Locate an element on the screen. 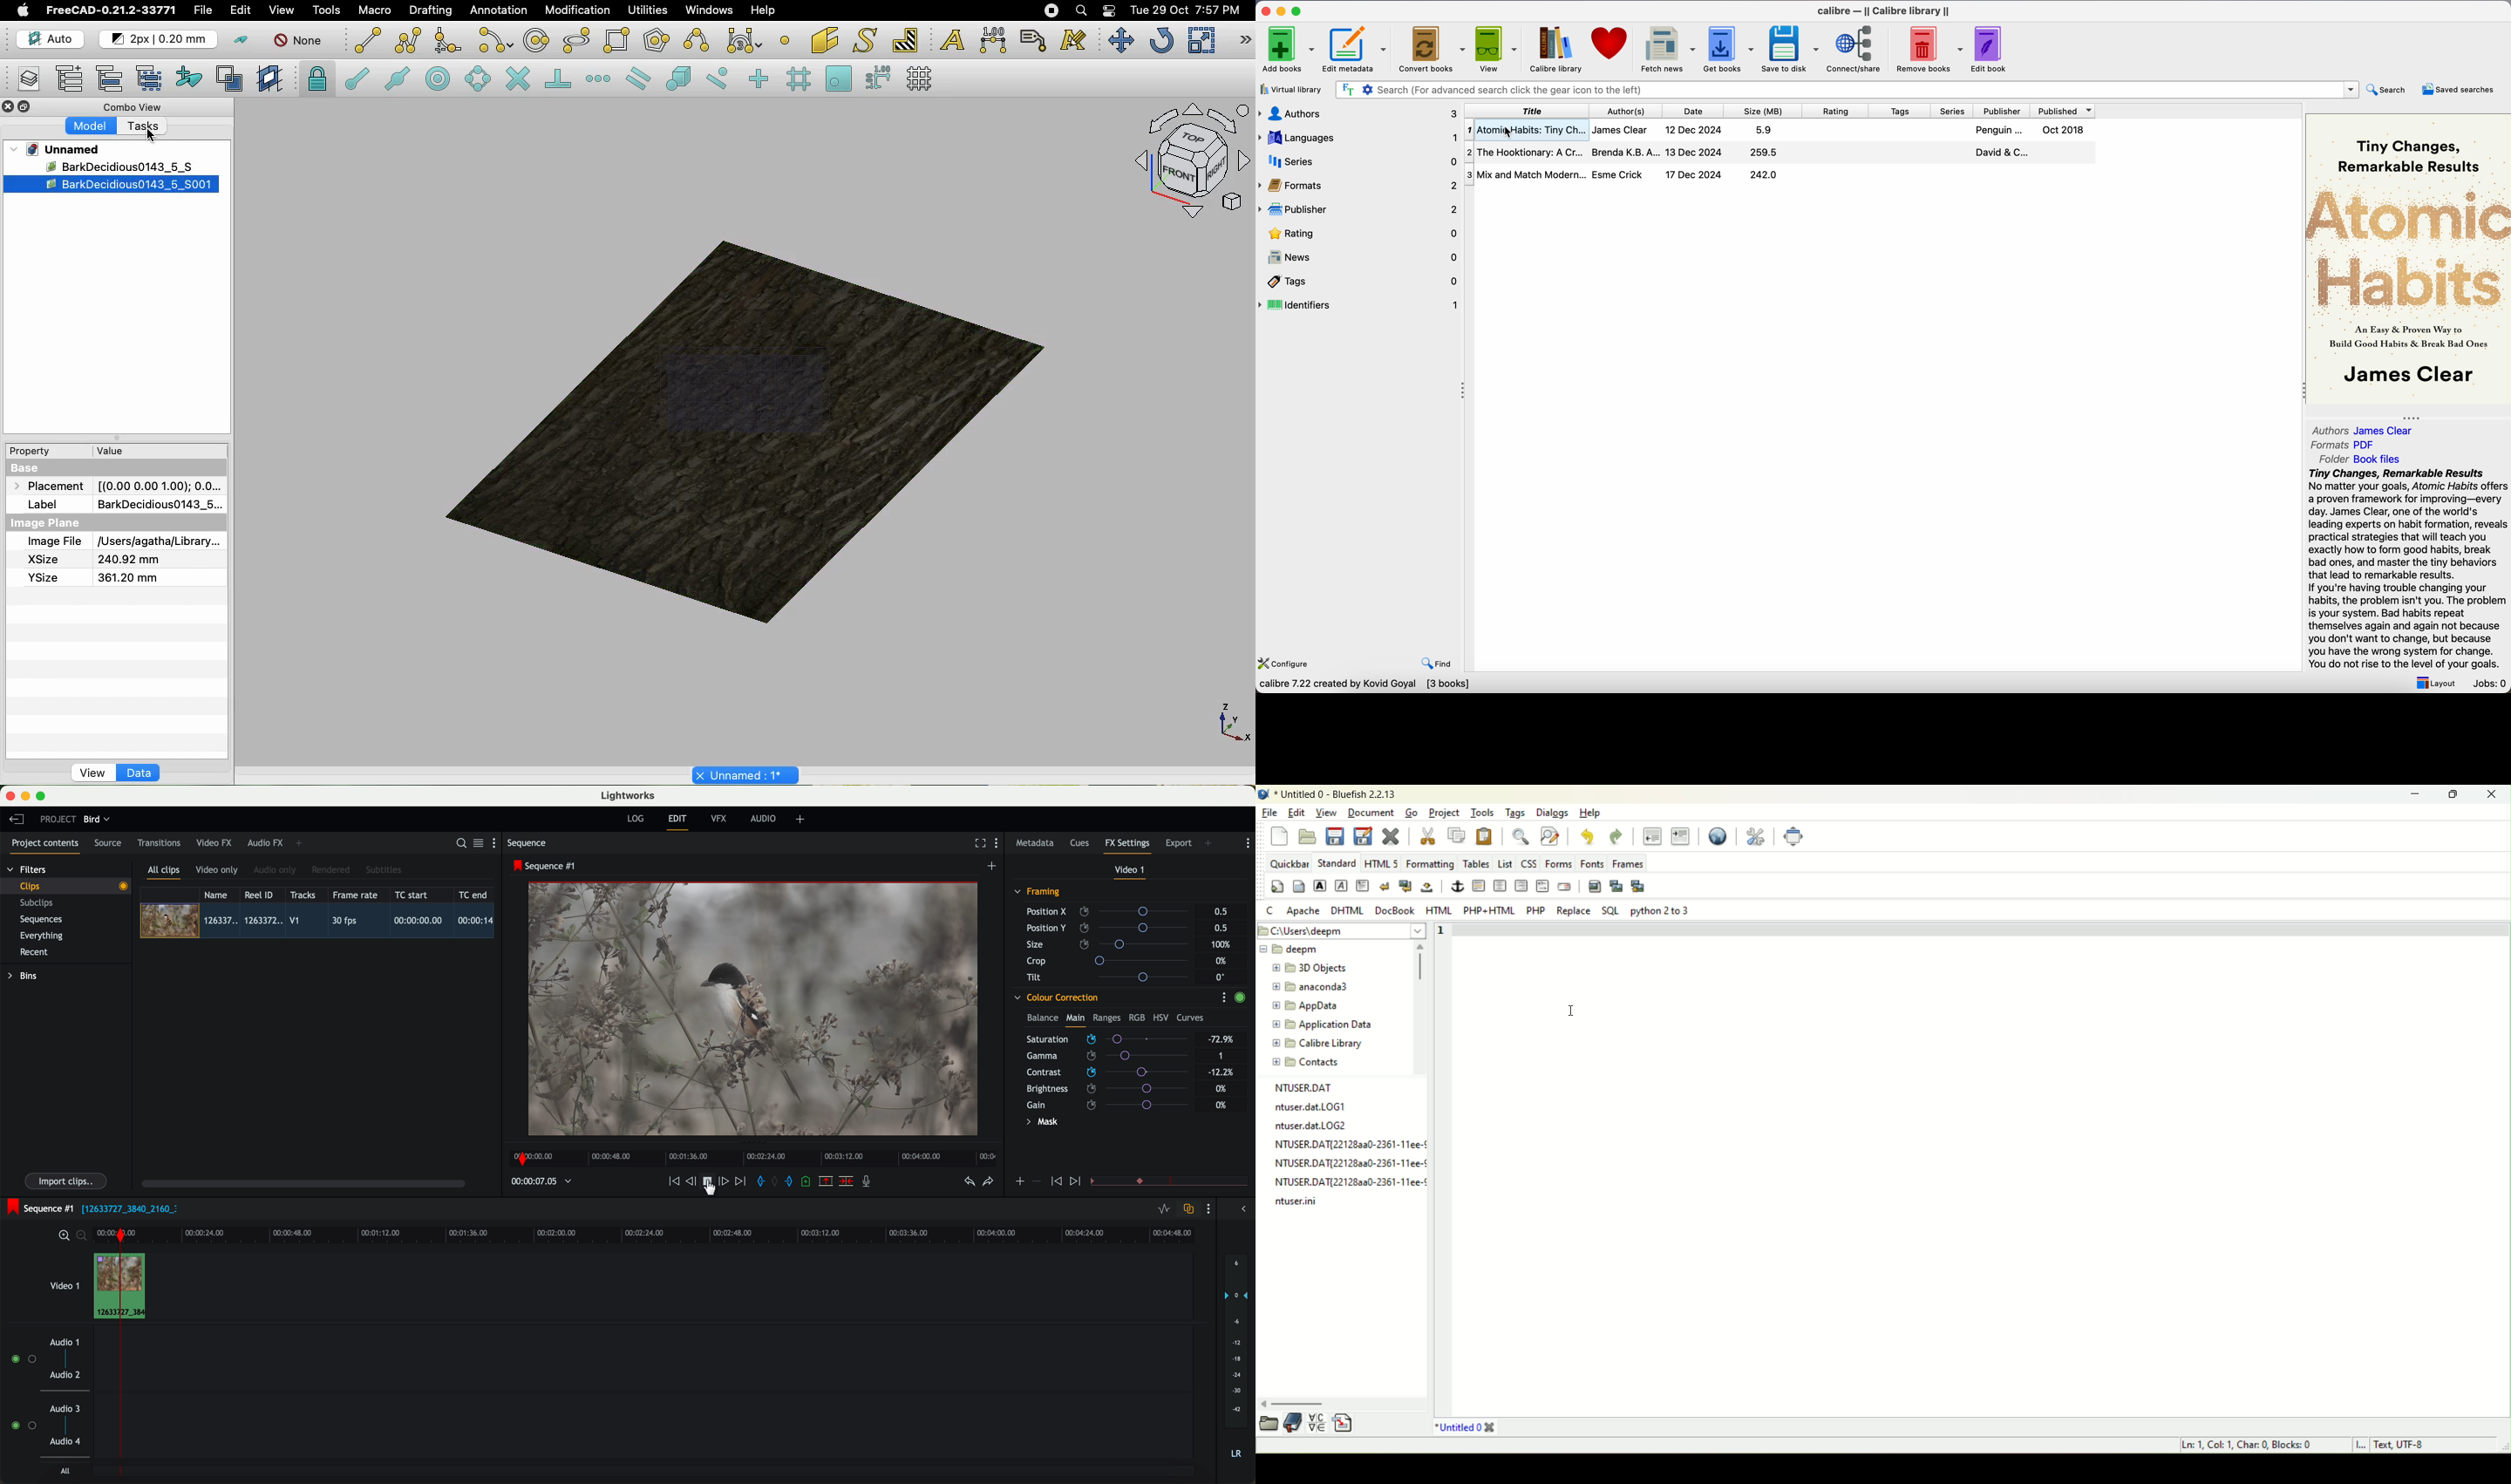 The image size is (2520, 1484). David & C... is located at coordinates (2000, 152).